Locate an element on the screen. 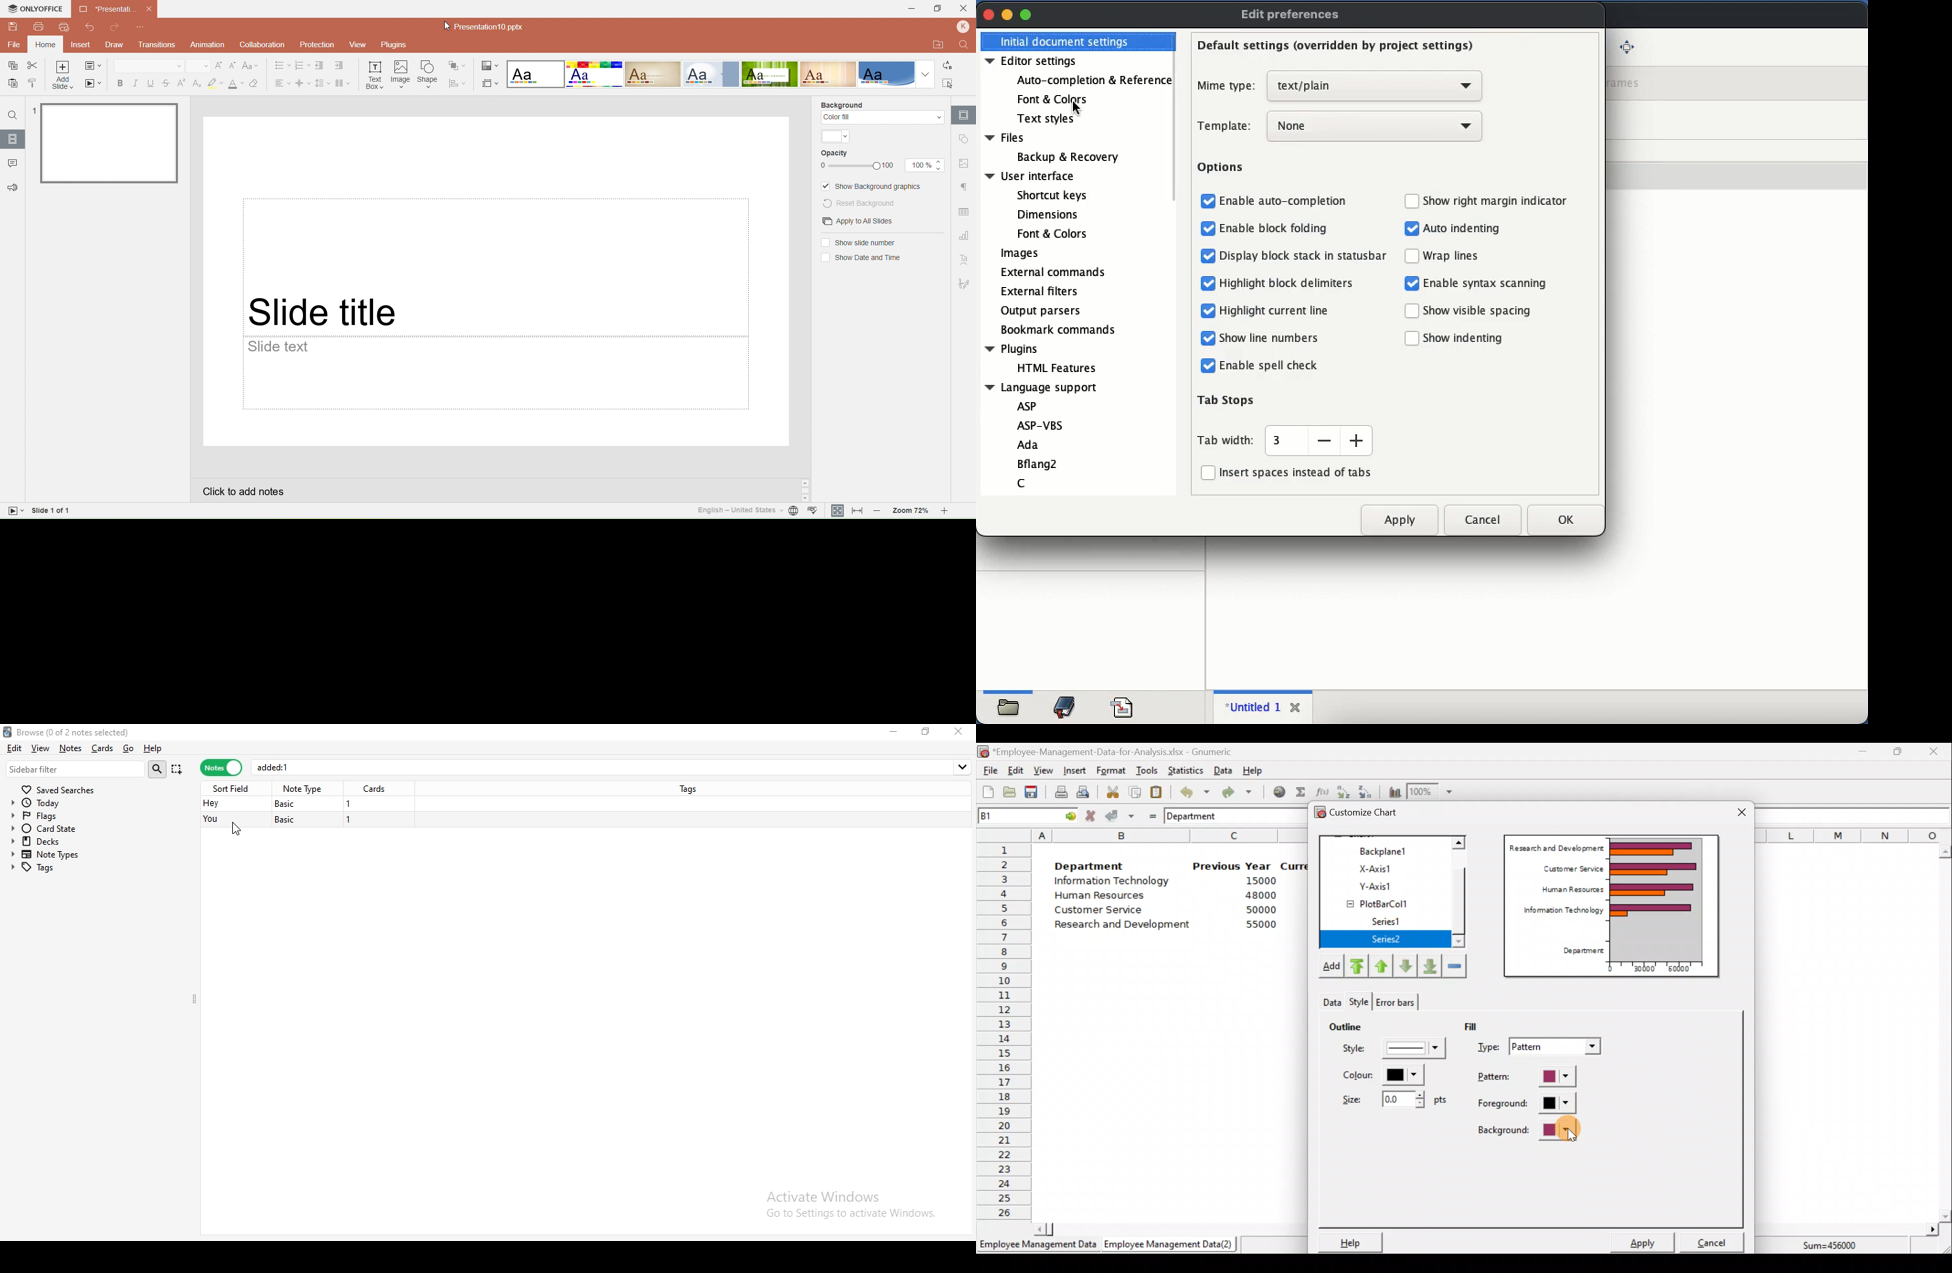  (un)select Show date and time is located at coordinates (860, 258).